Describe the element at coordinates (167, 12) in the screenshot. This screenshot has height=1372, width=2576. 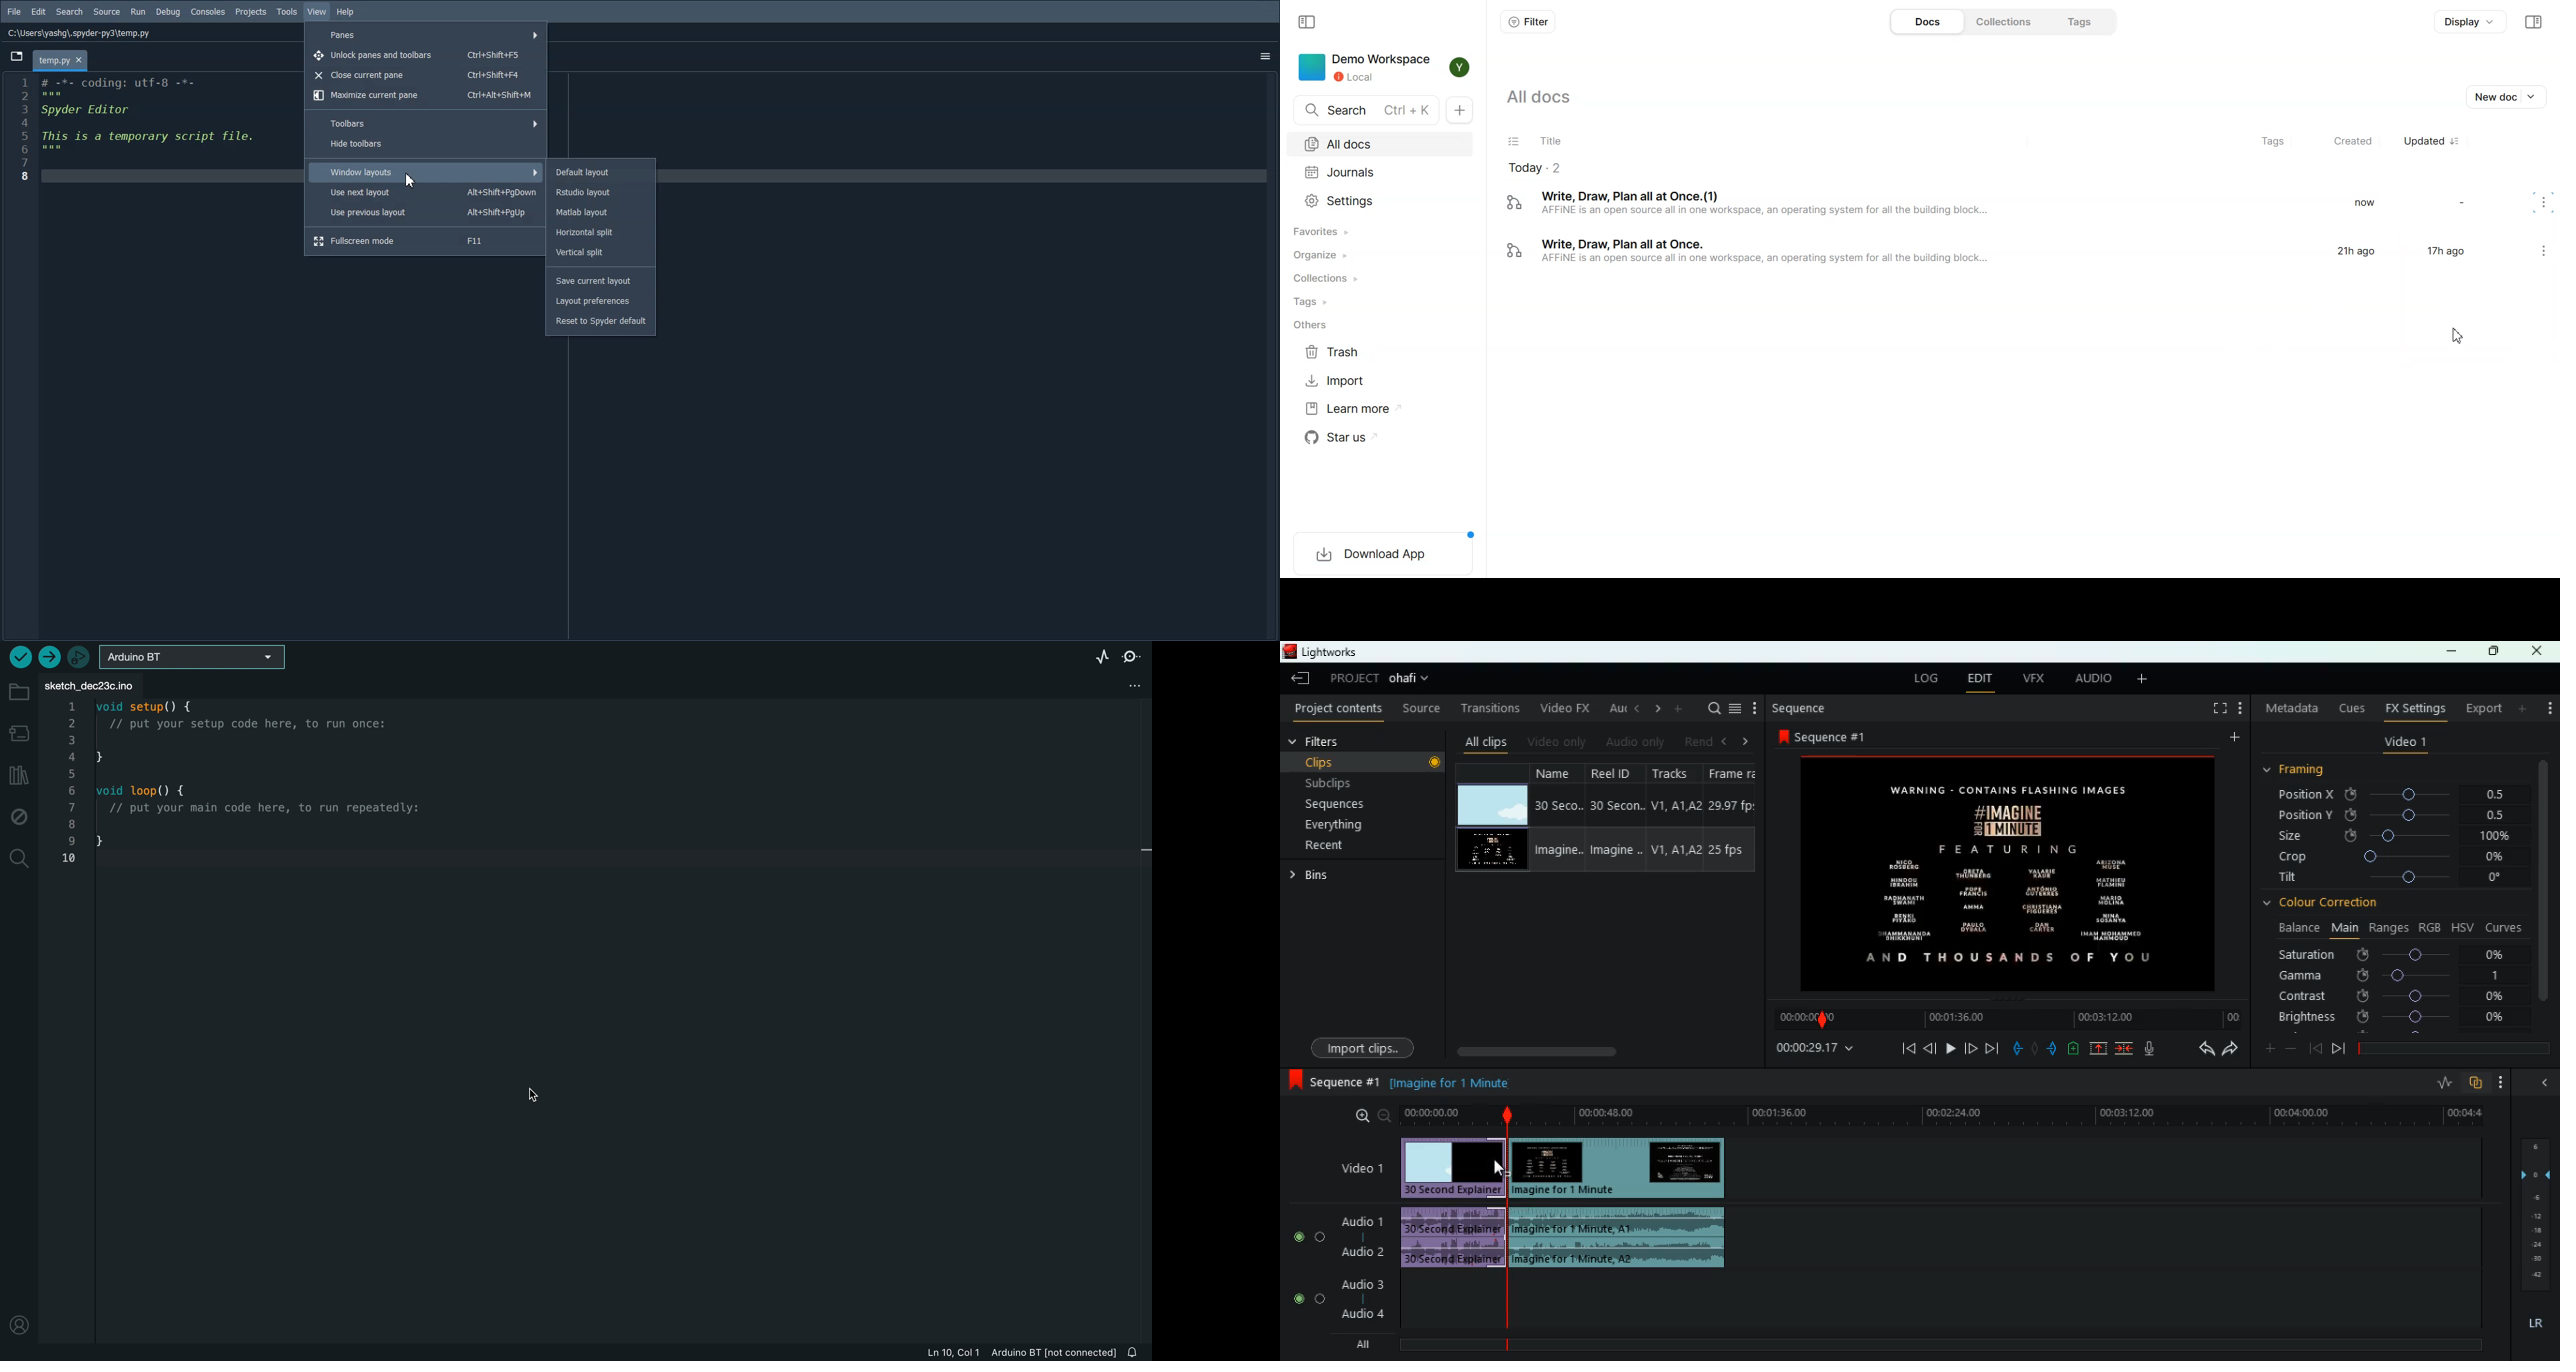
I see `Debug` at that location.